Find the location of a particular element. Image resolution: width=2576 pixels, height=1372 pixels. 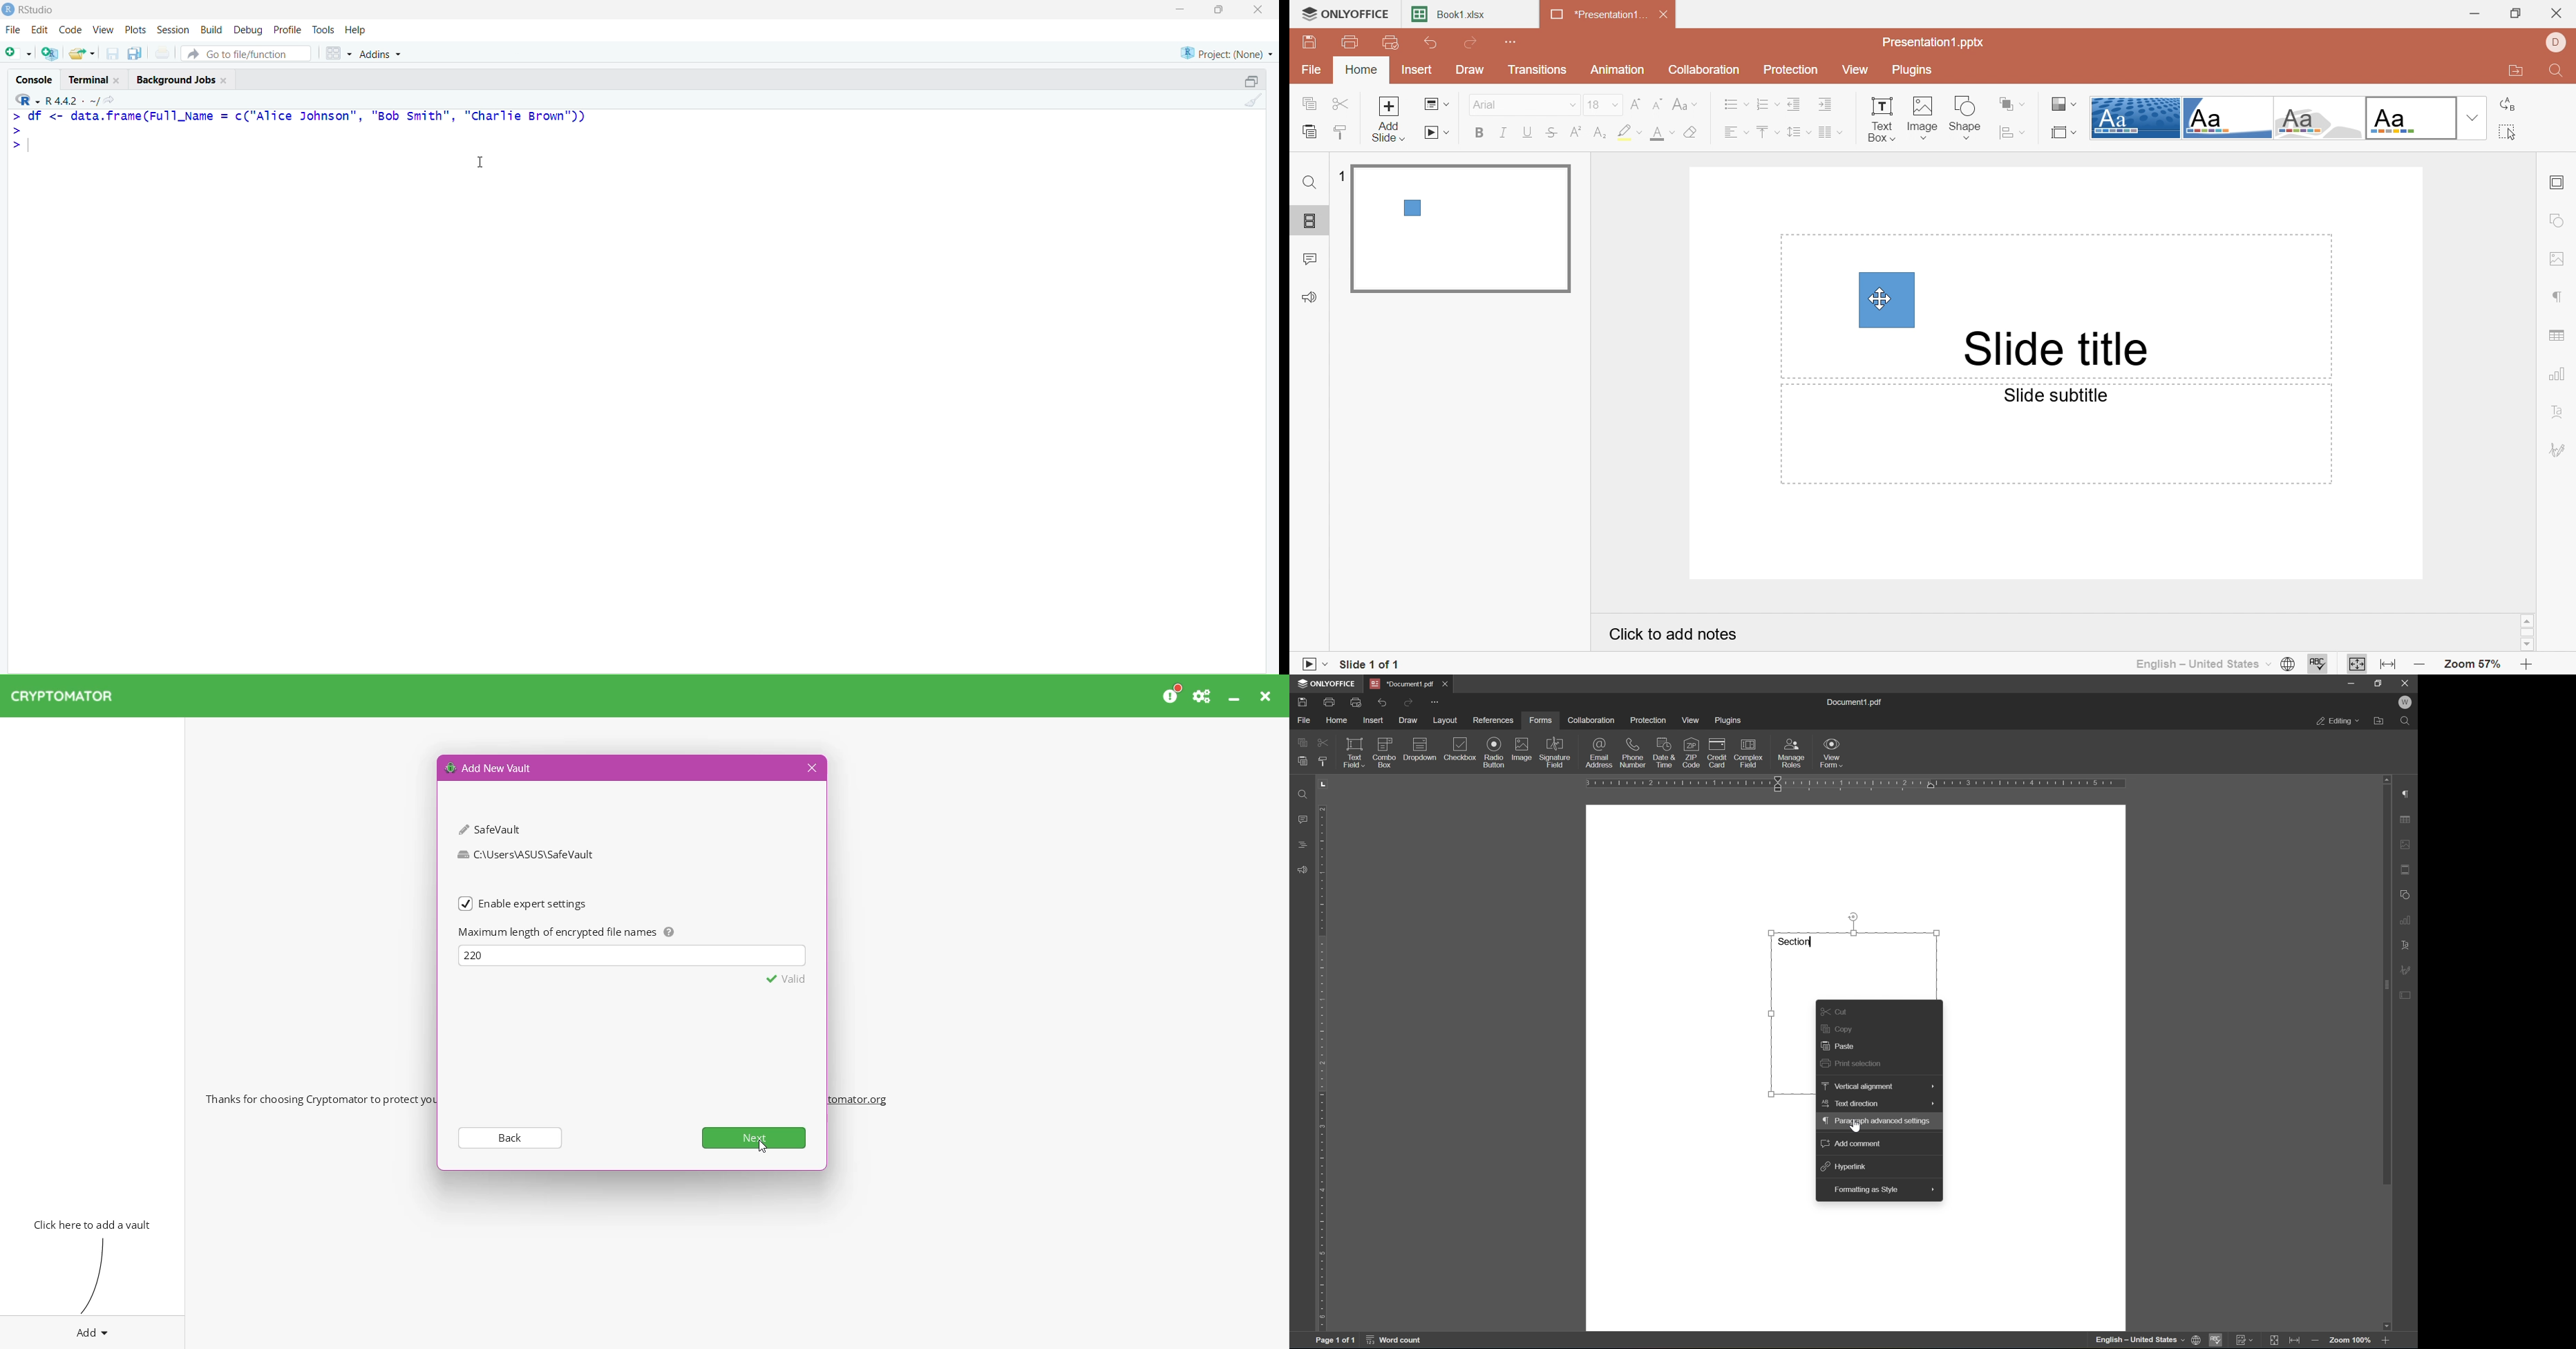

insert is located at coordinates (1374, 720).